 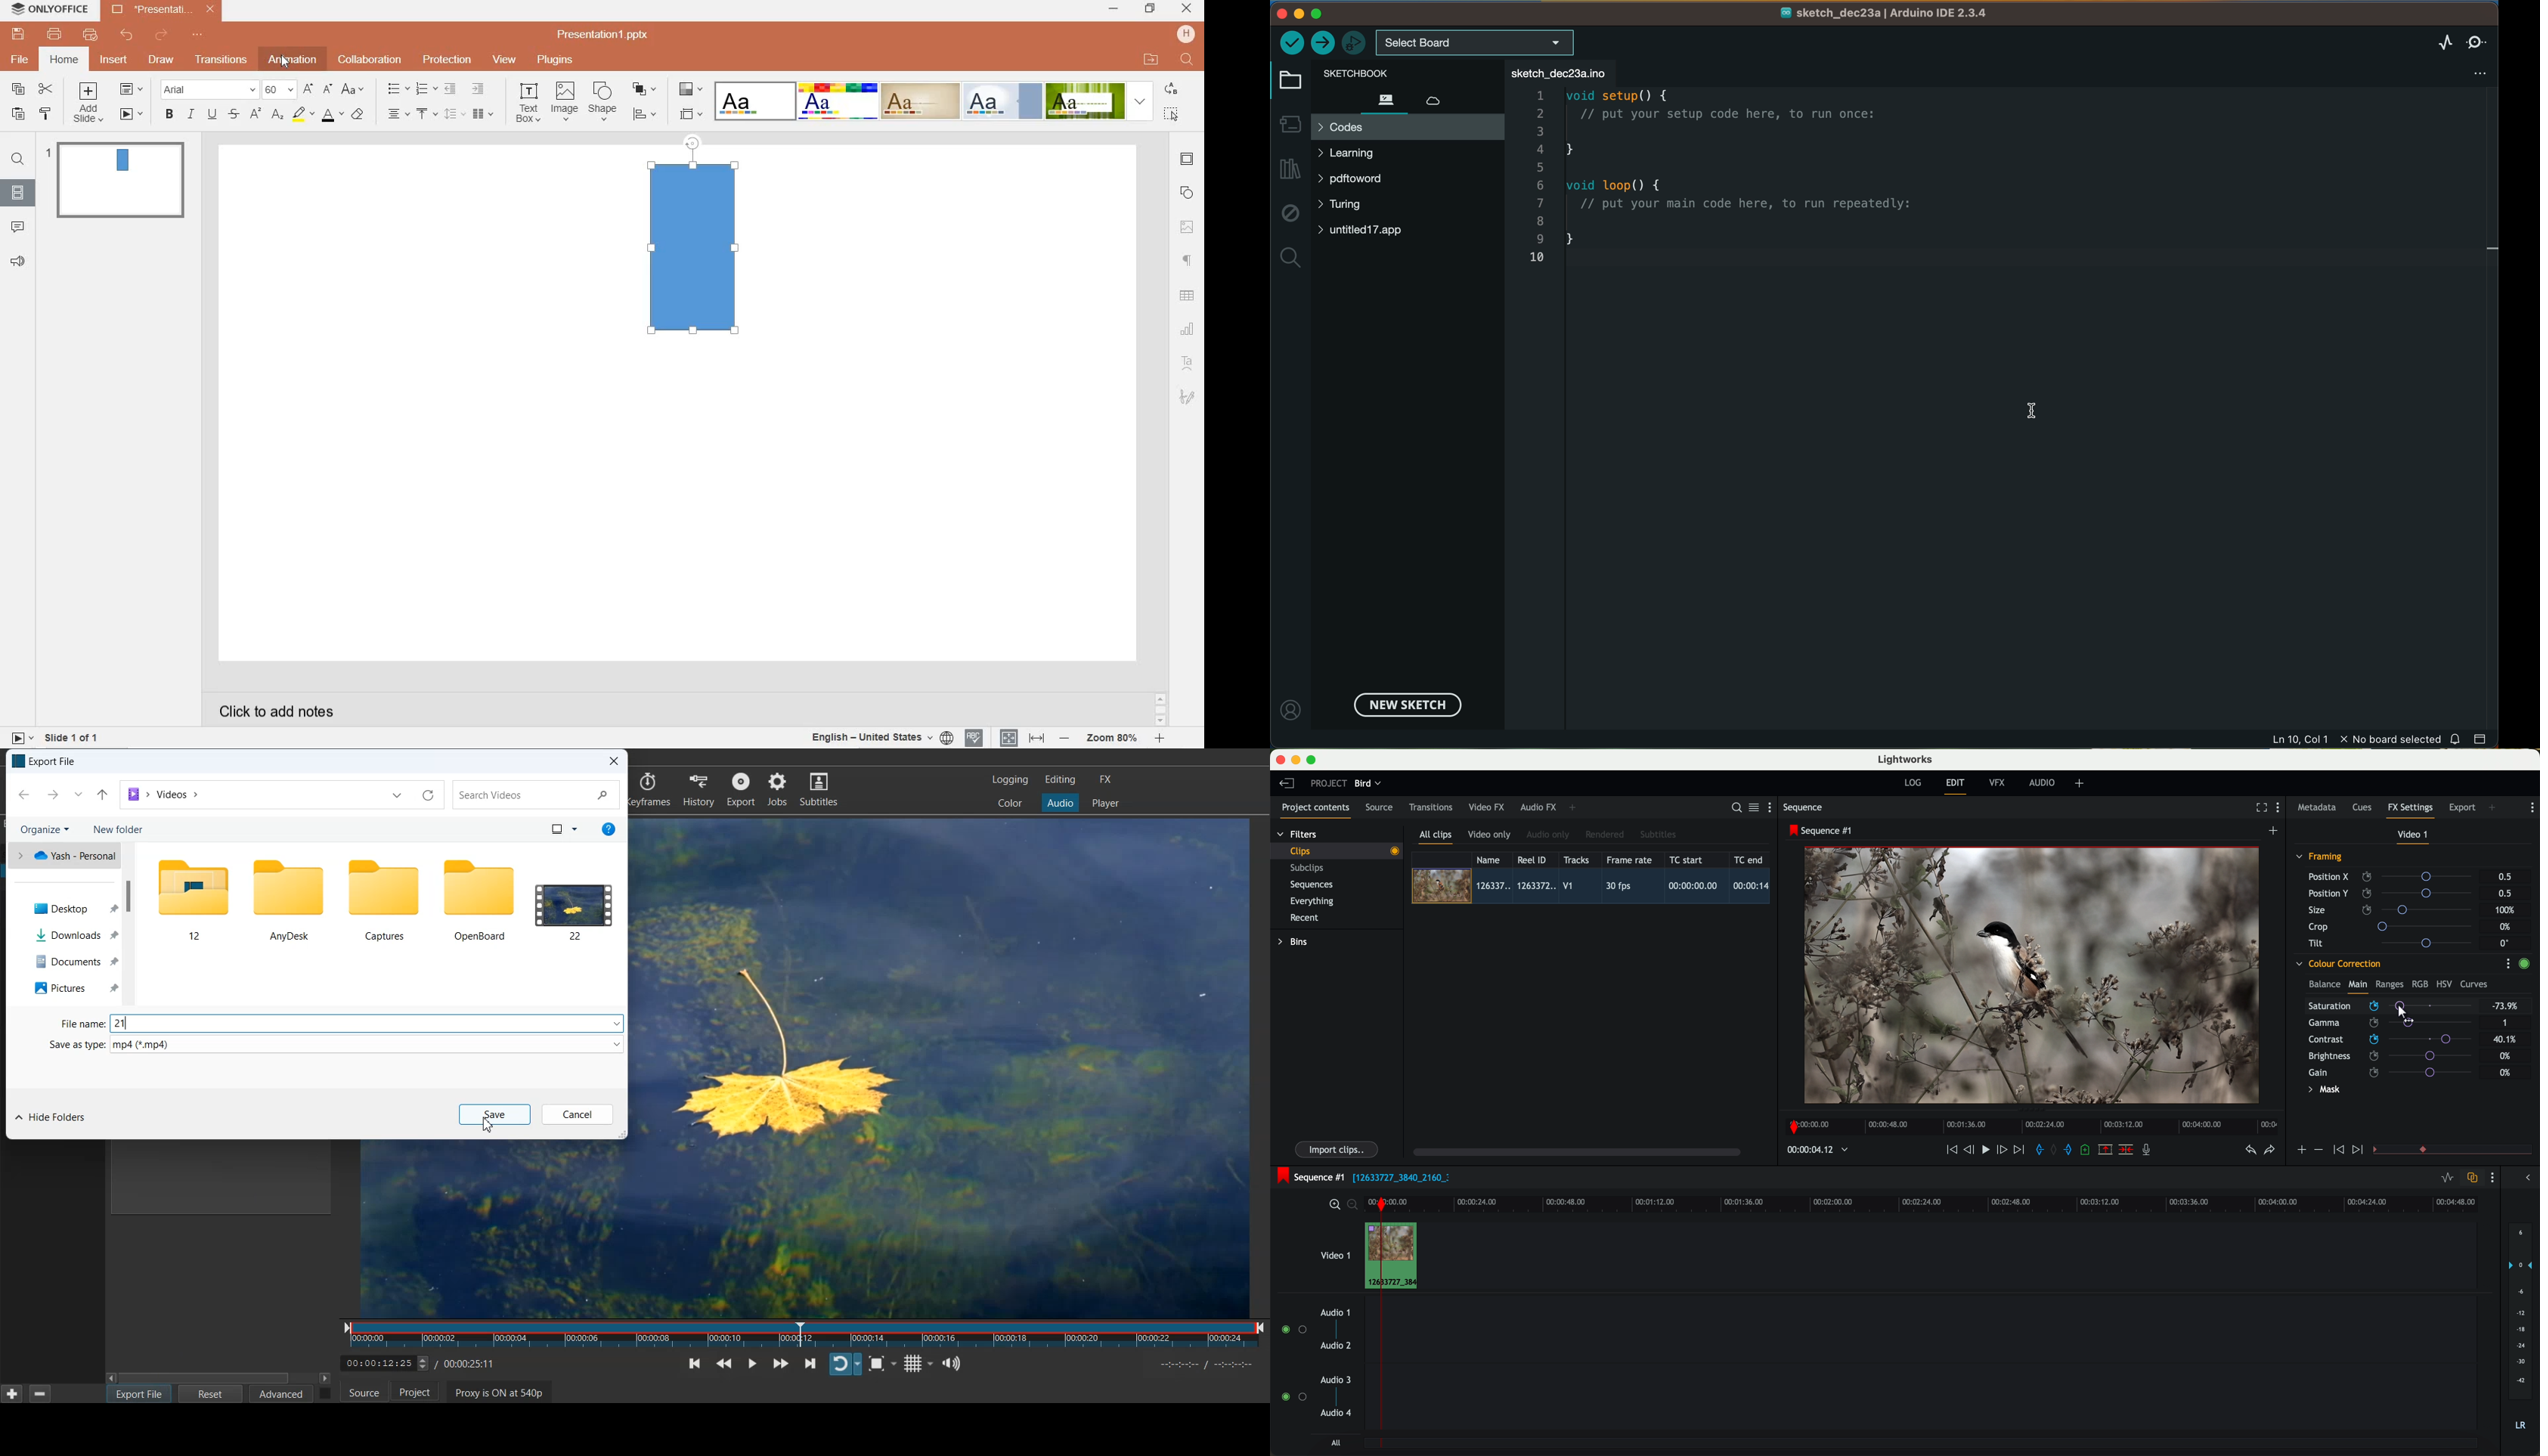 I want to click on Lightworks, so click(x=1906, y=759).